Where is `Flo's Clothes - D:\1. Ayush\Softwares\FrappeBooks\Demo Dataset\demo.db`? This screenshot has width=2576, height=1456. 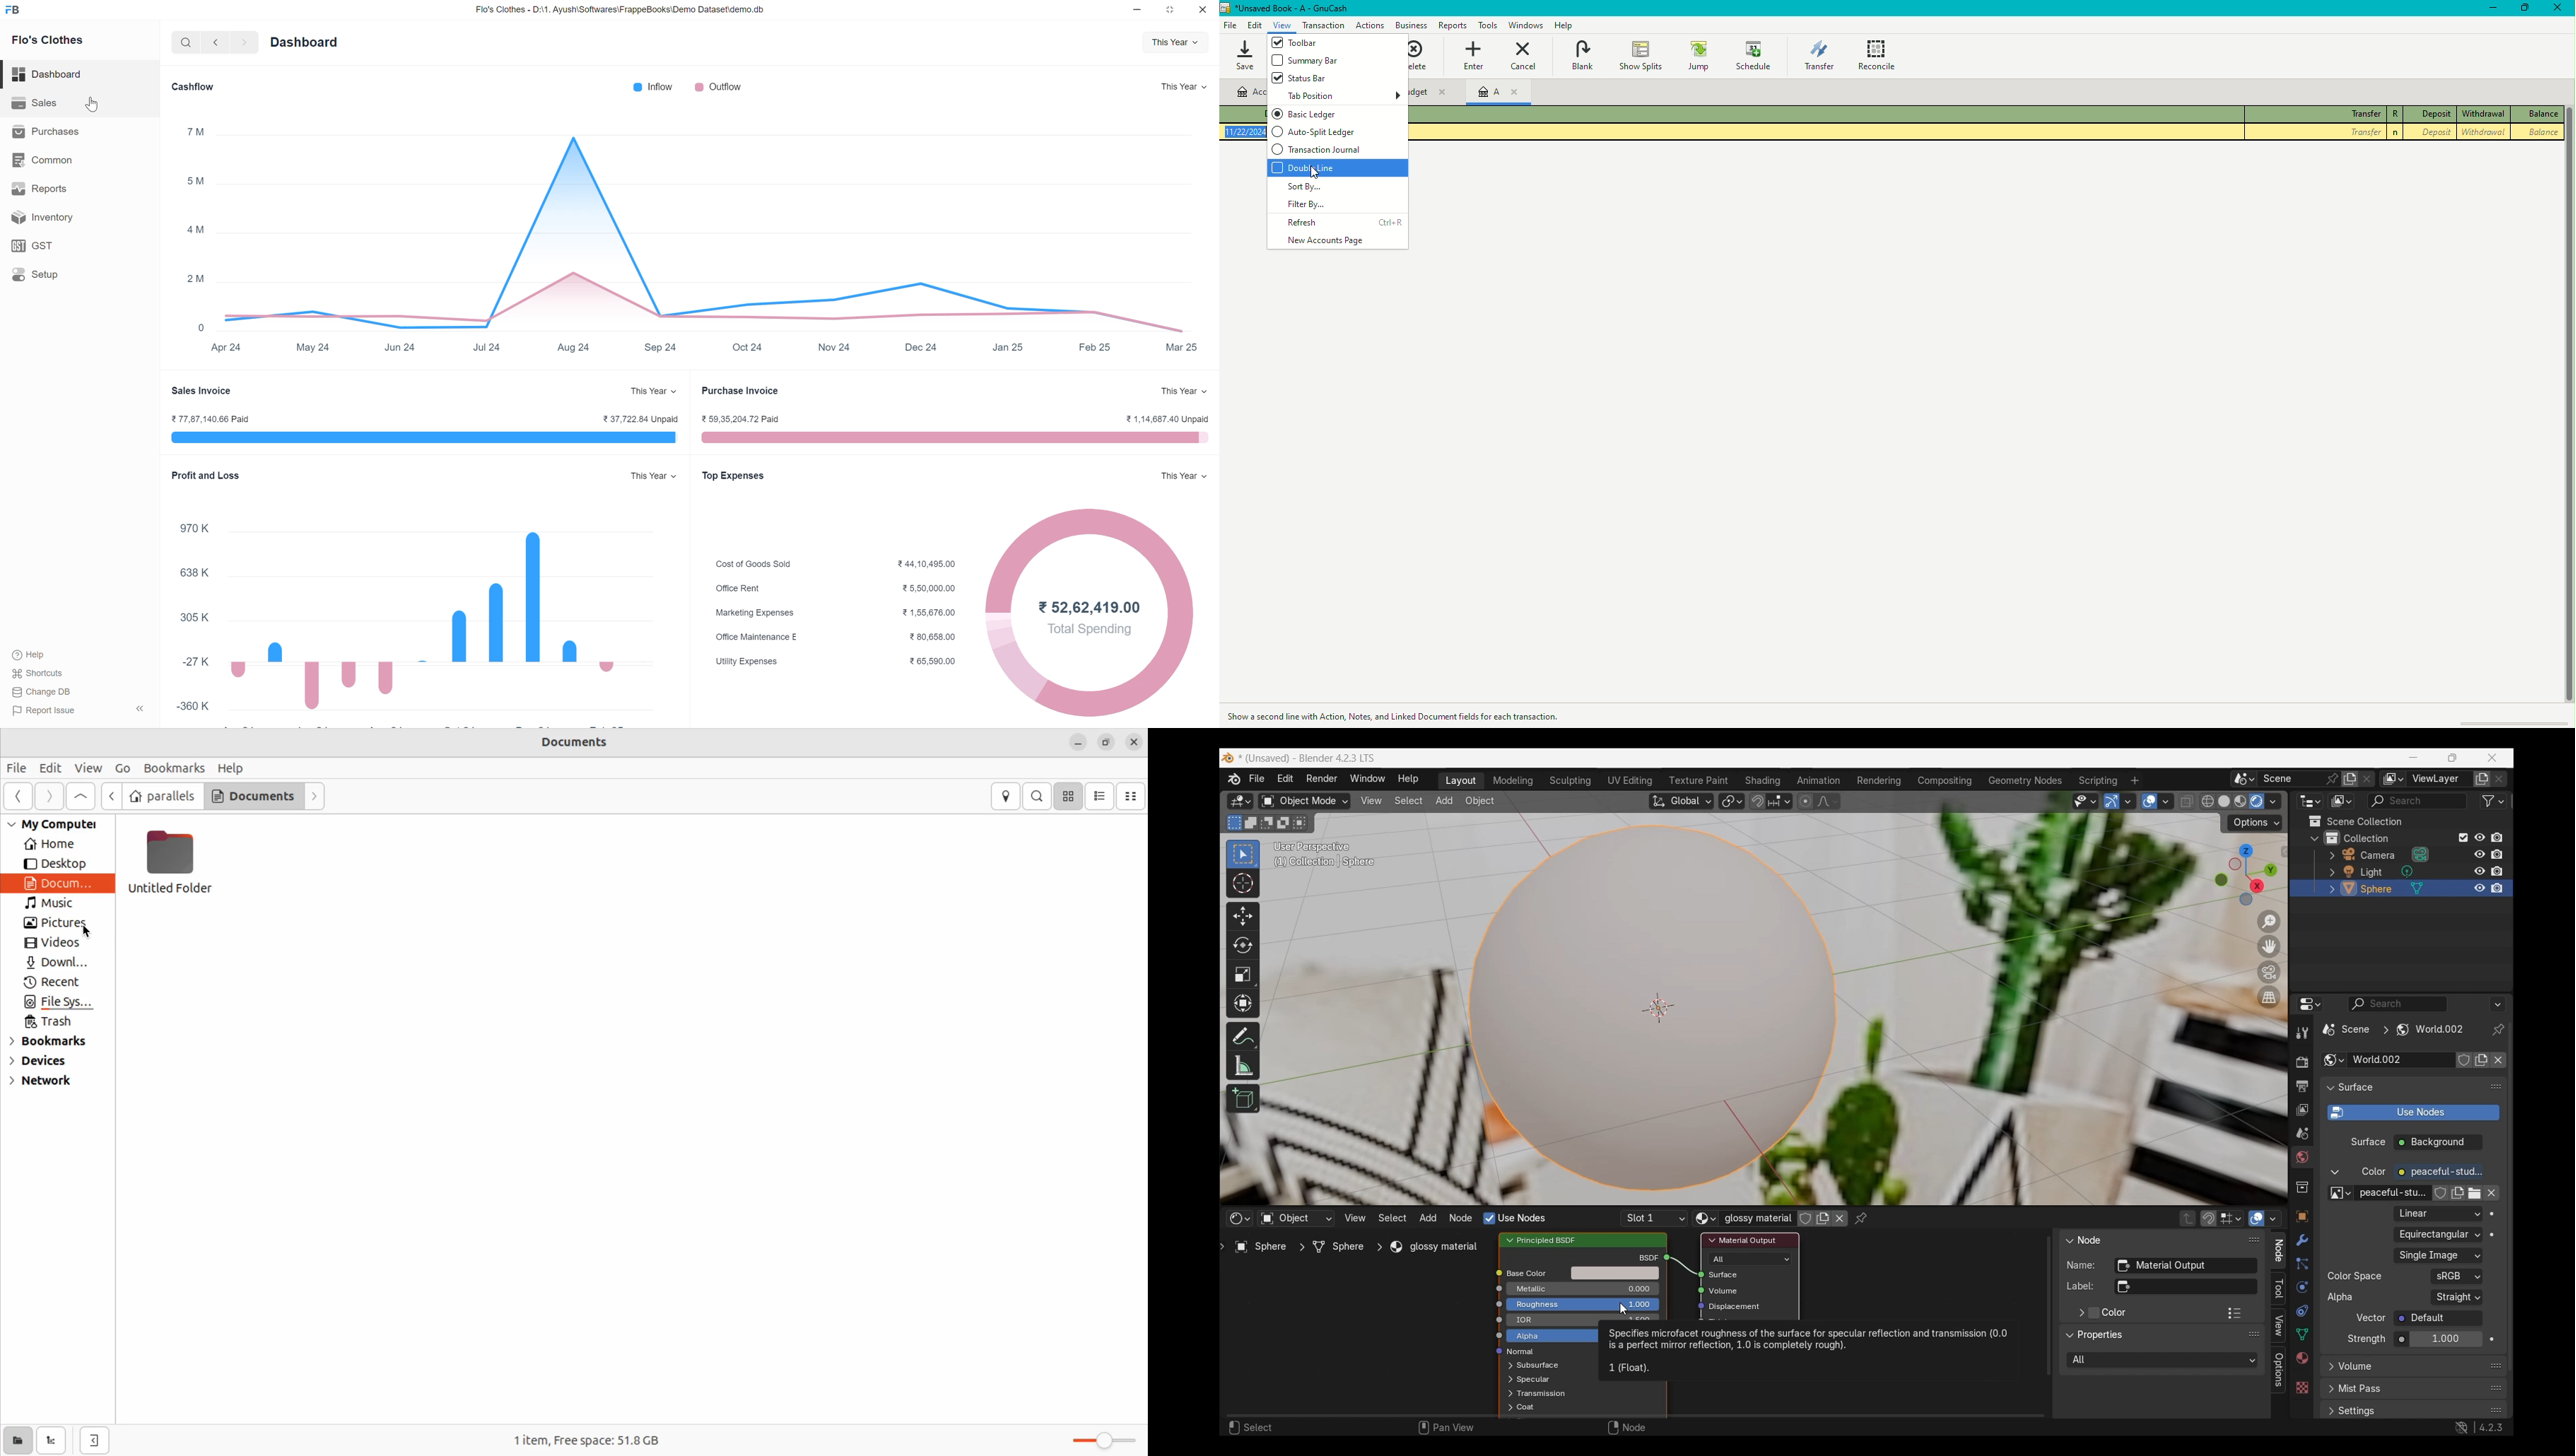
Flo's Clothes - D:\1. Ayush\Softwares\FrappeBooks\Demo Dataset\demo.db is located at coordinates (629, 11).